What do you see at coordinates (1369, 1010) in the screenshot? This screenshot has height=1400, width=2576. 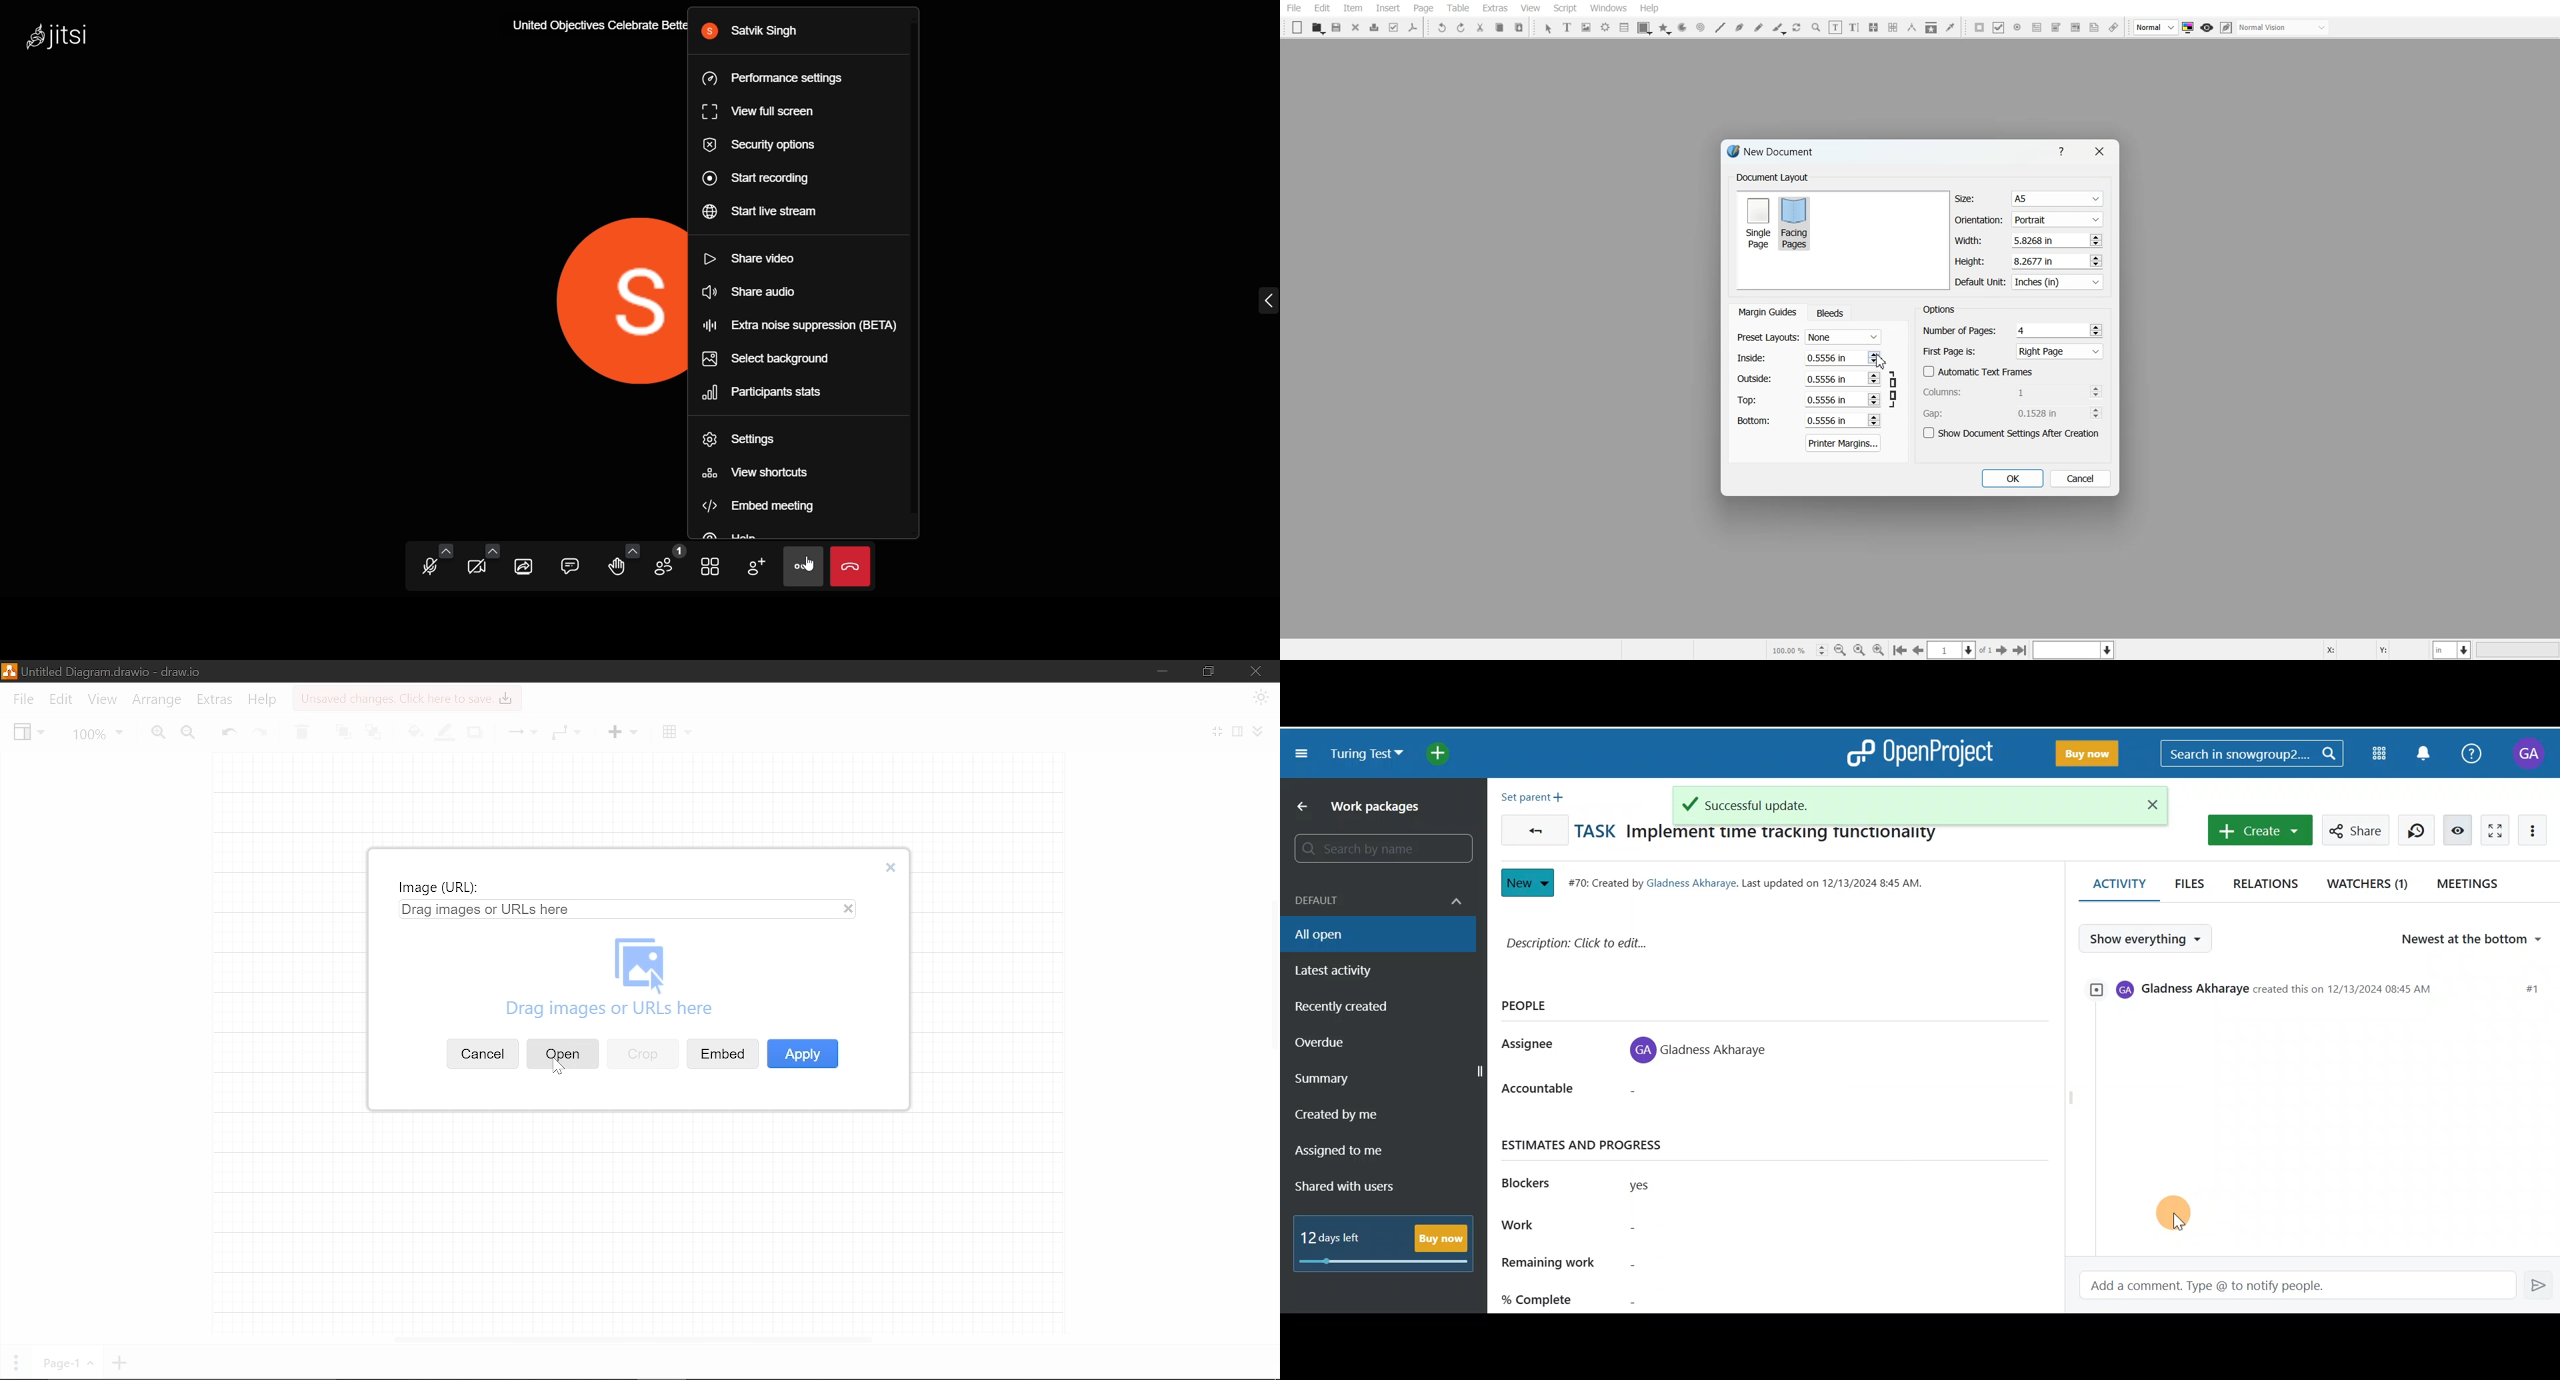 I see `Recently created` at bounding box center [1369, 1010].